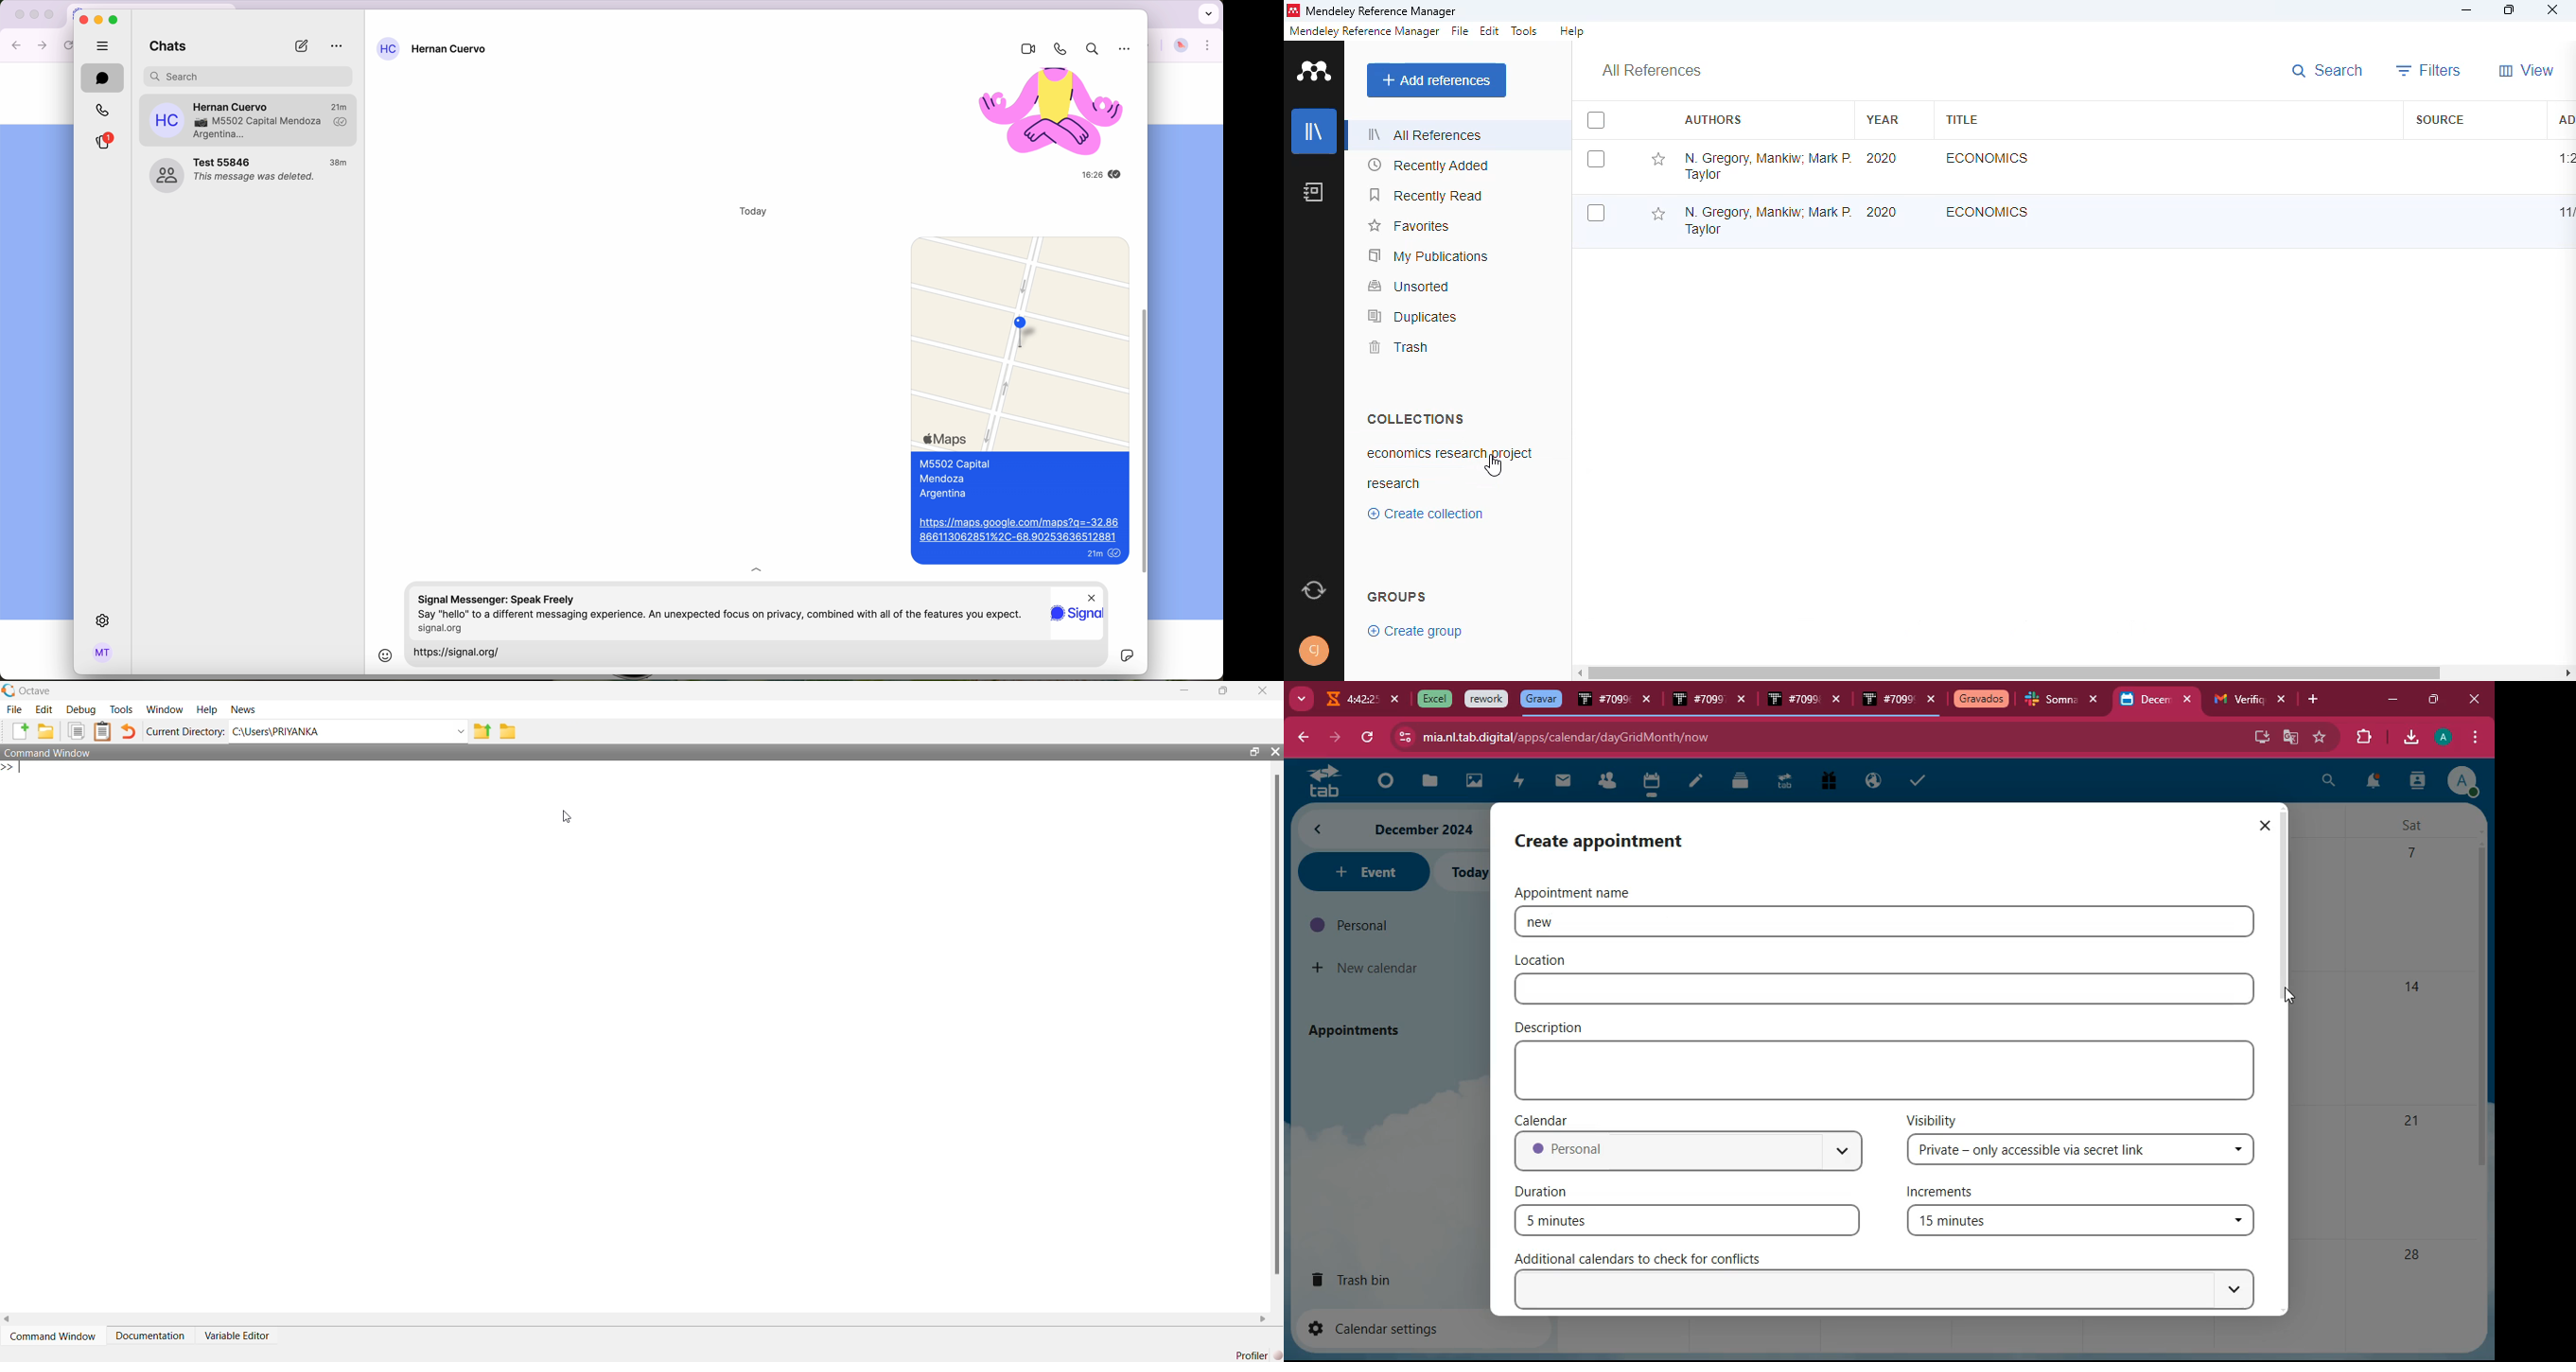 The height and width of the screenshot is (1372, 2576). What do you see at coordinates (1541, 699) in the screenshot?
I see `tab` at bounding box center [1541, 699].